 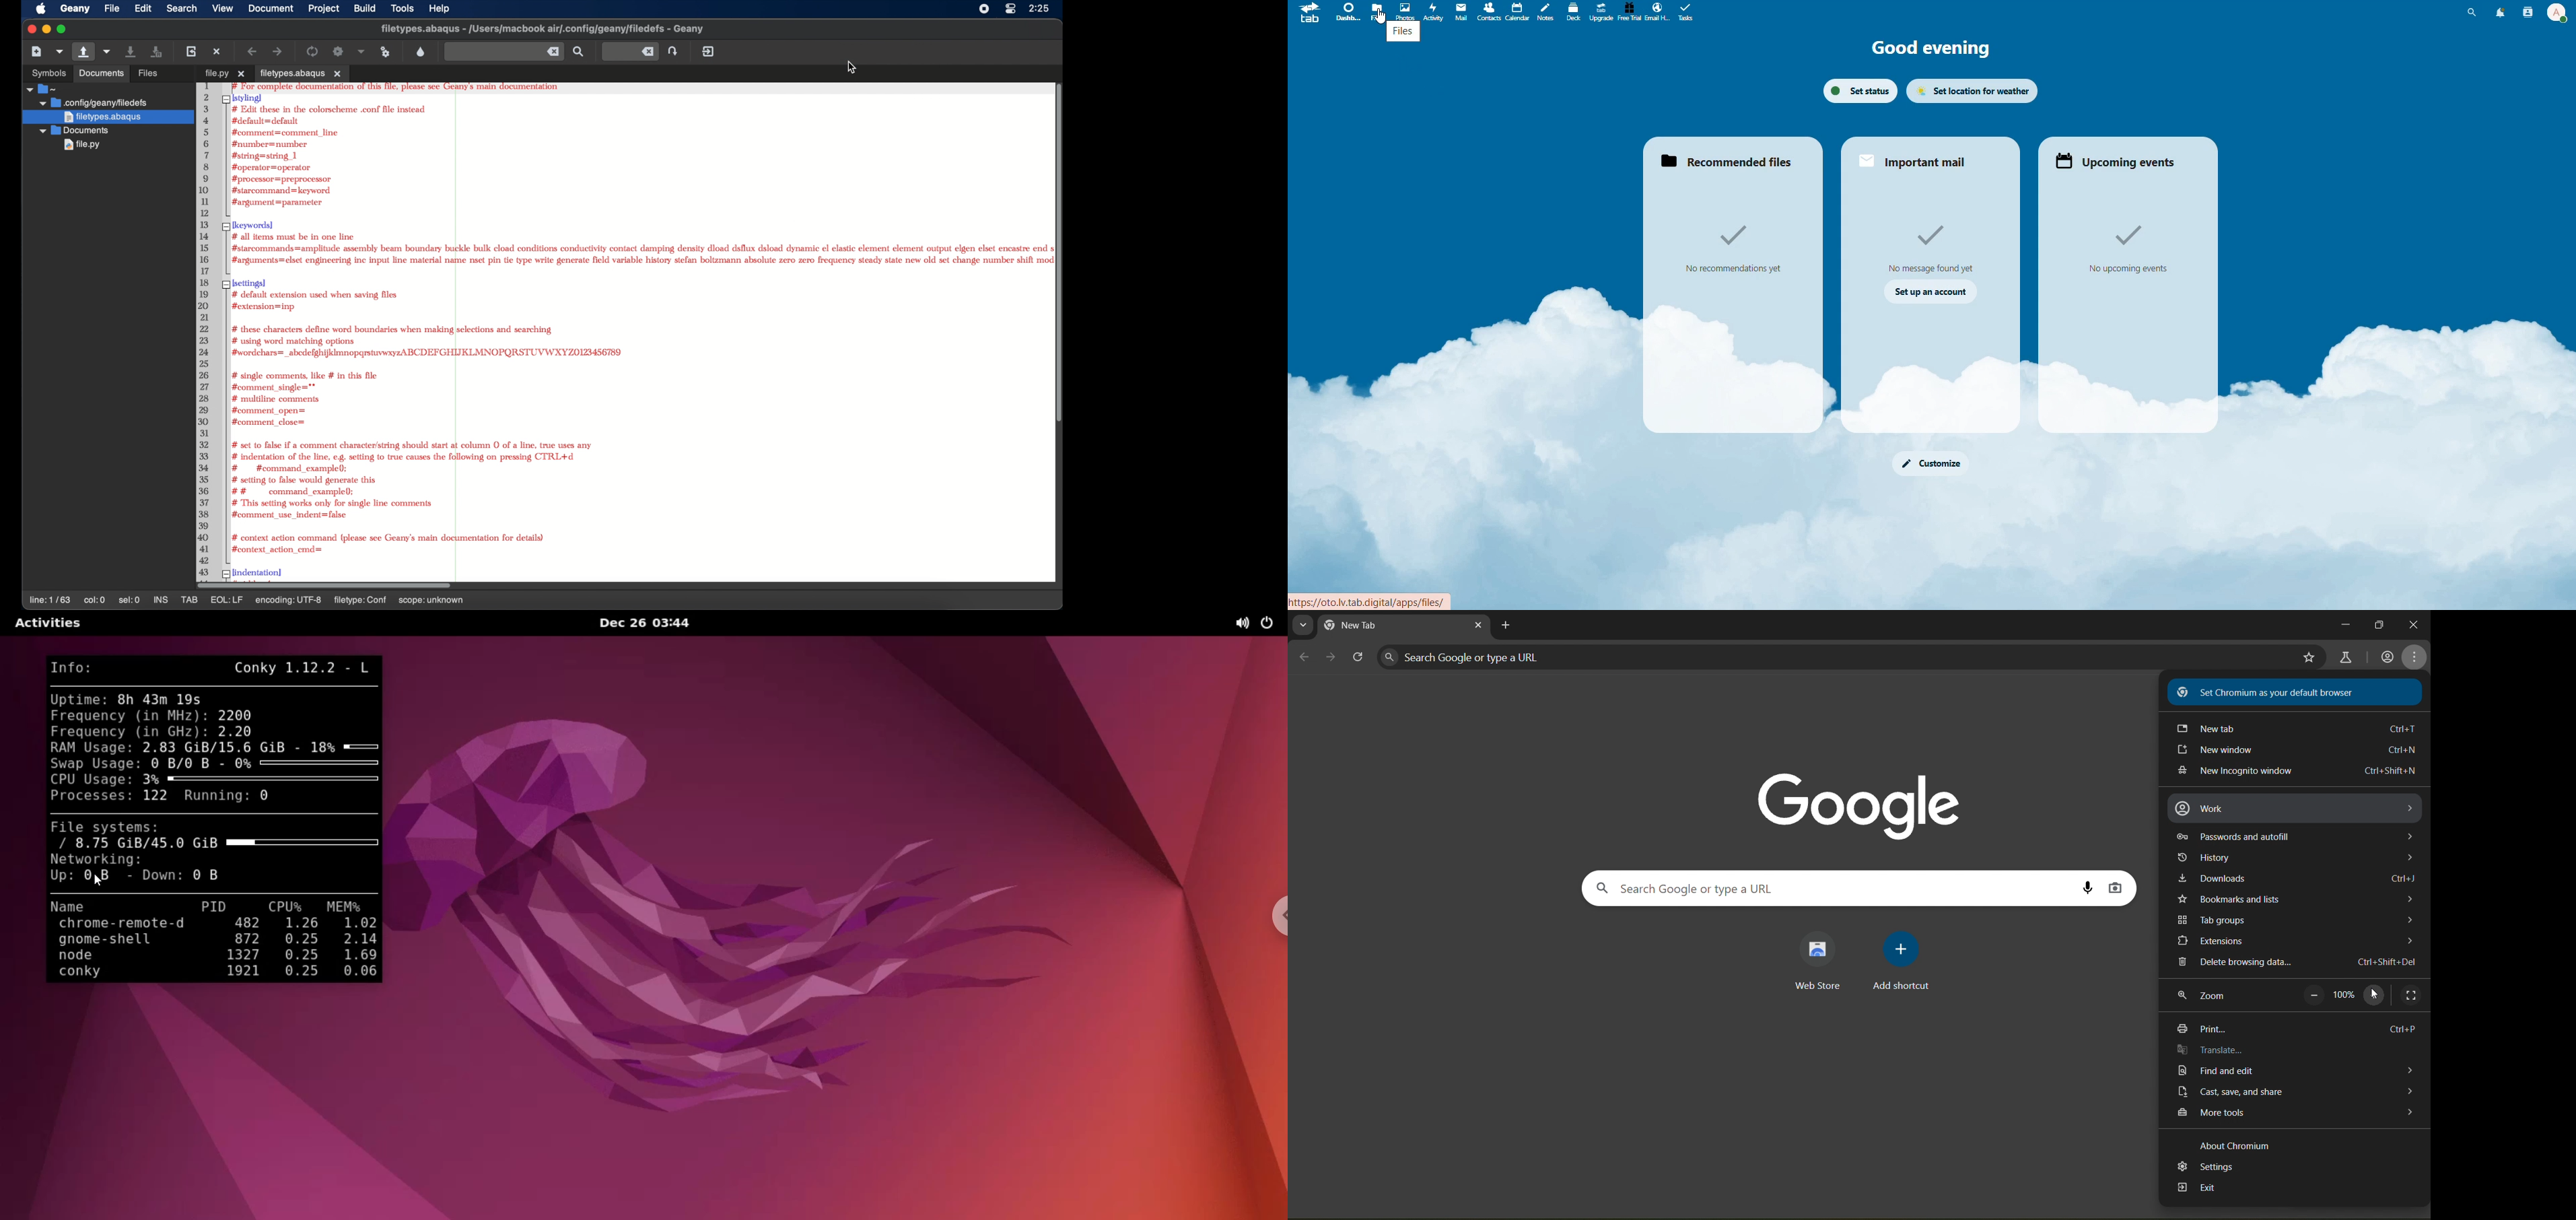 What do you see at coordinates (2473, 12) in the screenshot?
I see `Search` at bounding box center [2473, 12].